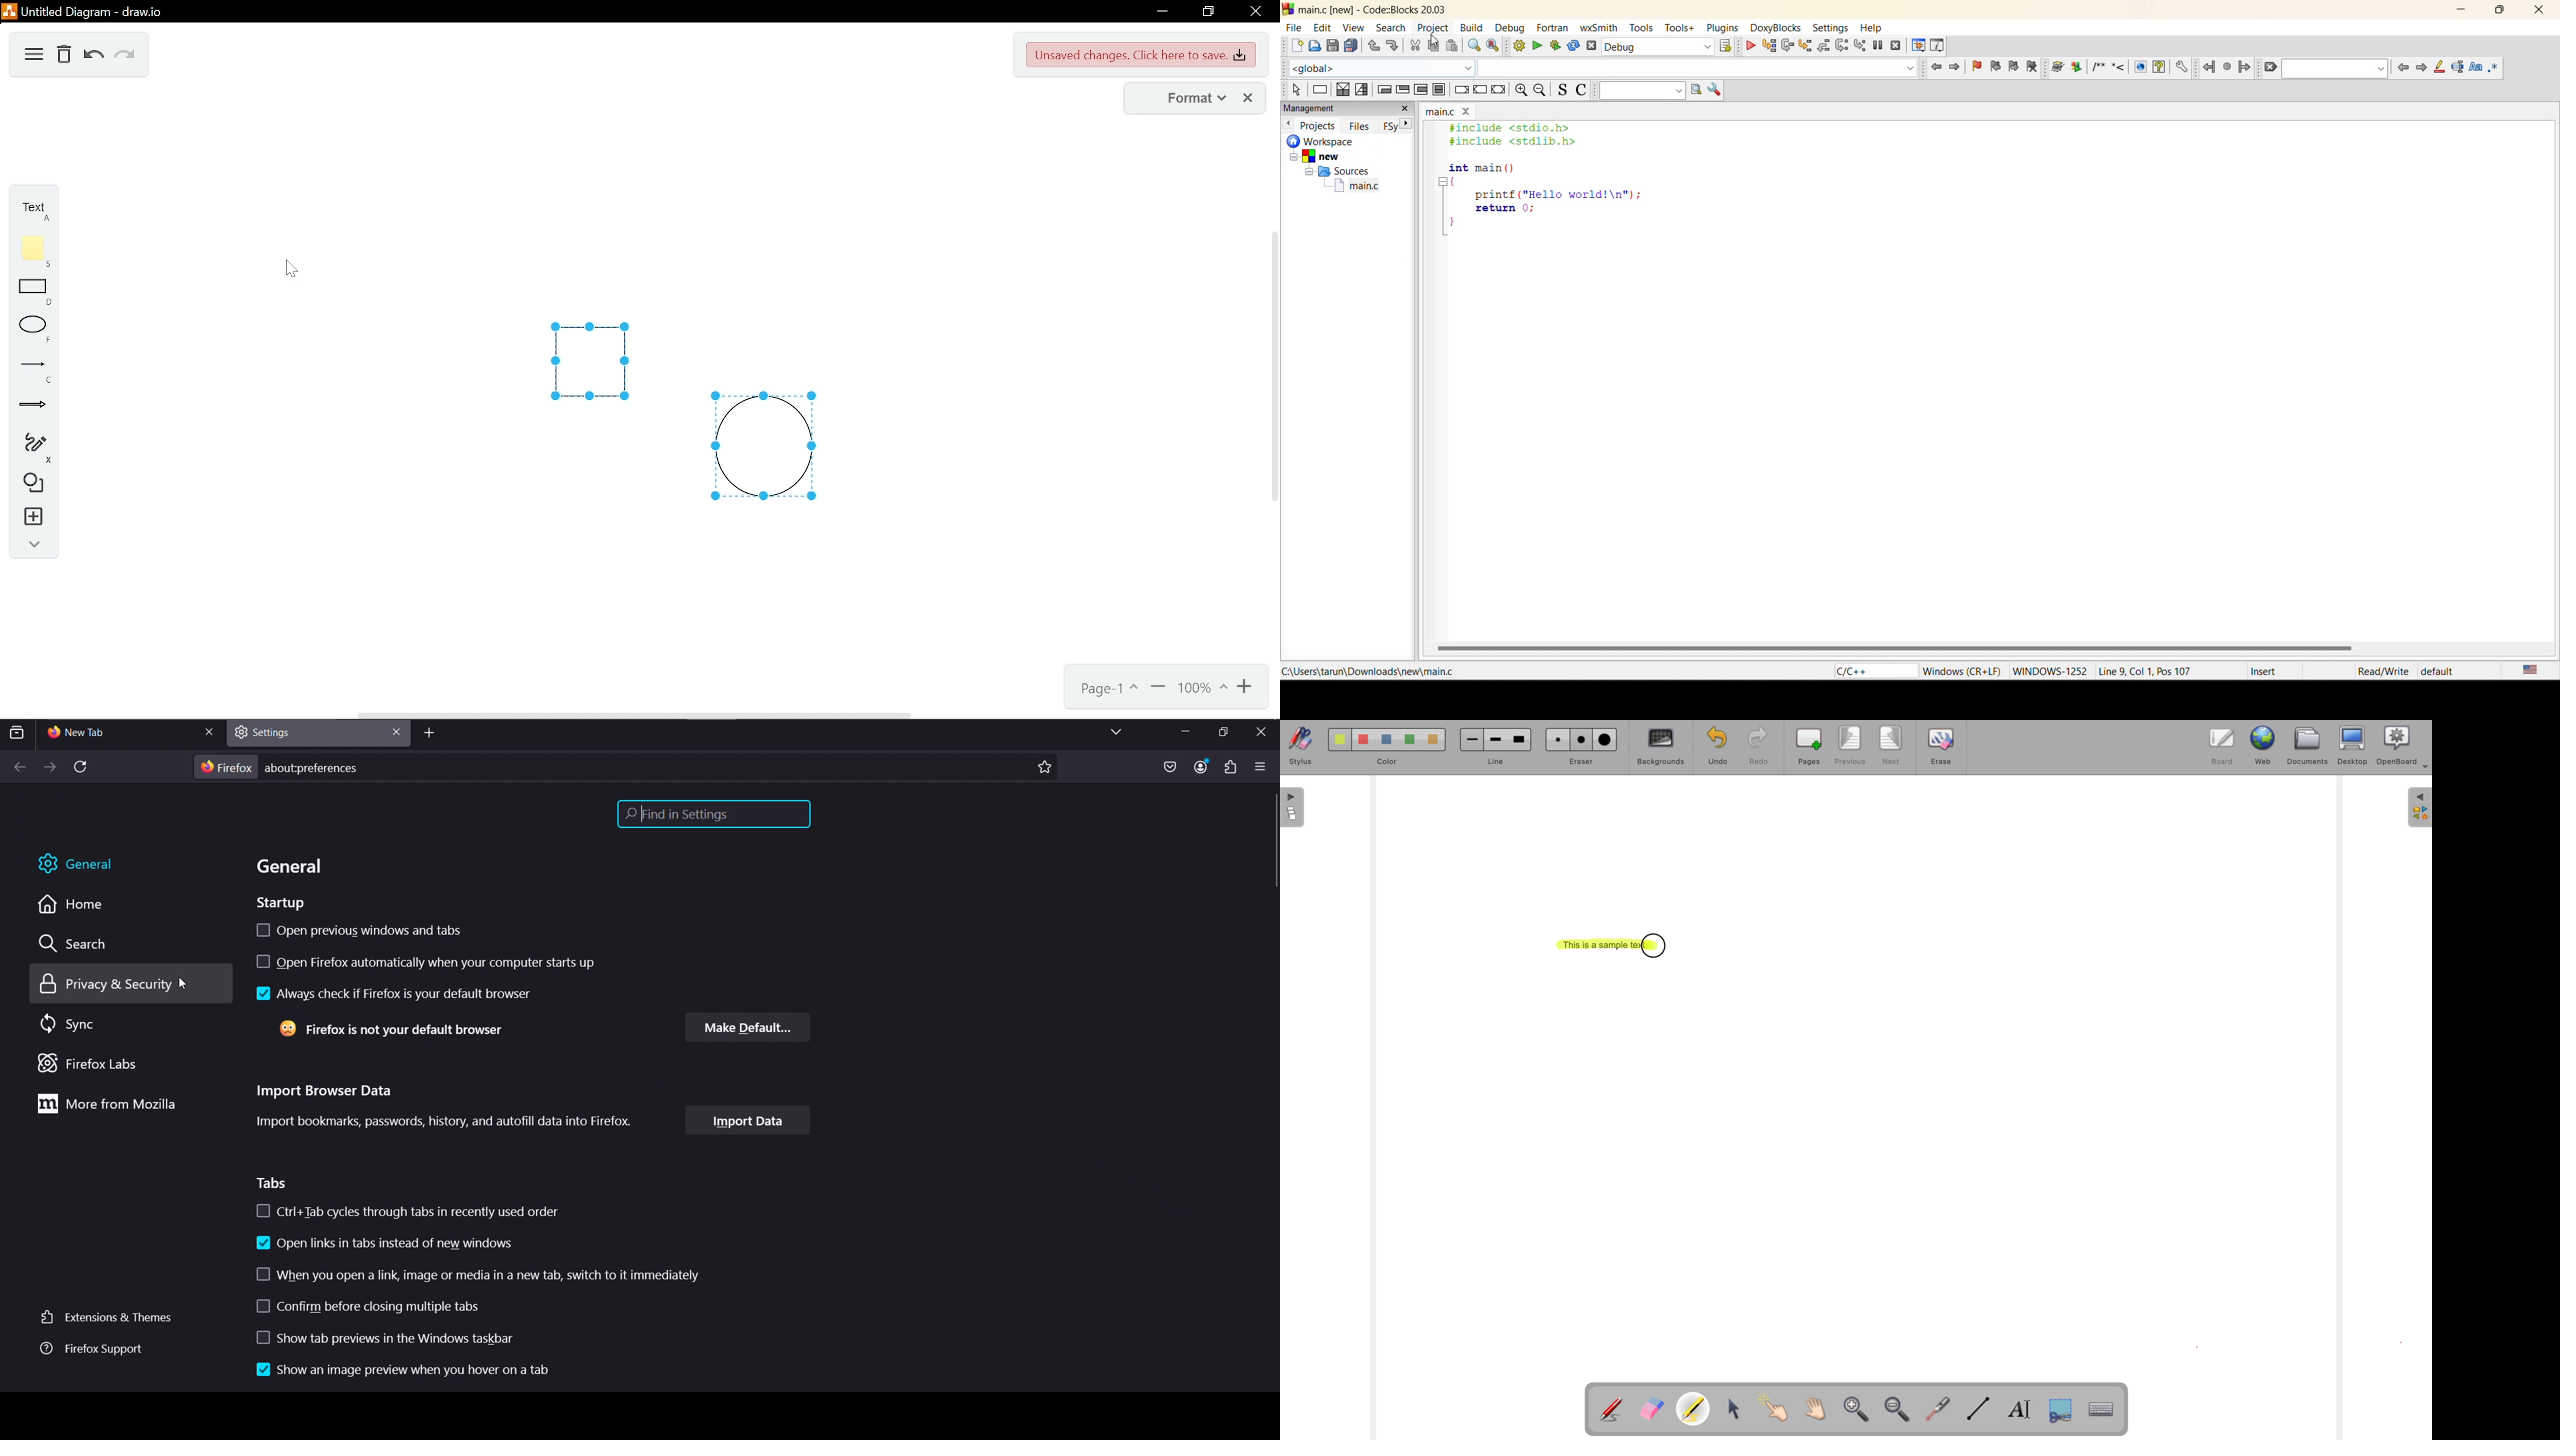 This screenshot has height=1456, width=2576. Describe the element at coordinates (2466, 11) in the screenshot. I see `minimize` at that location.